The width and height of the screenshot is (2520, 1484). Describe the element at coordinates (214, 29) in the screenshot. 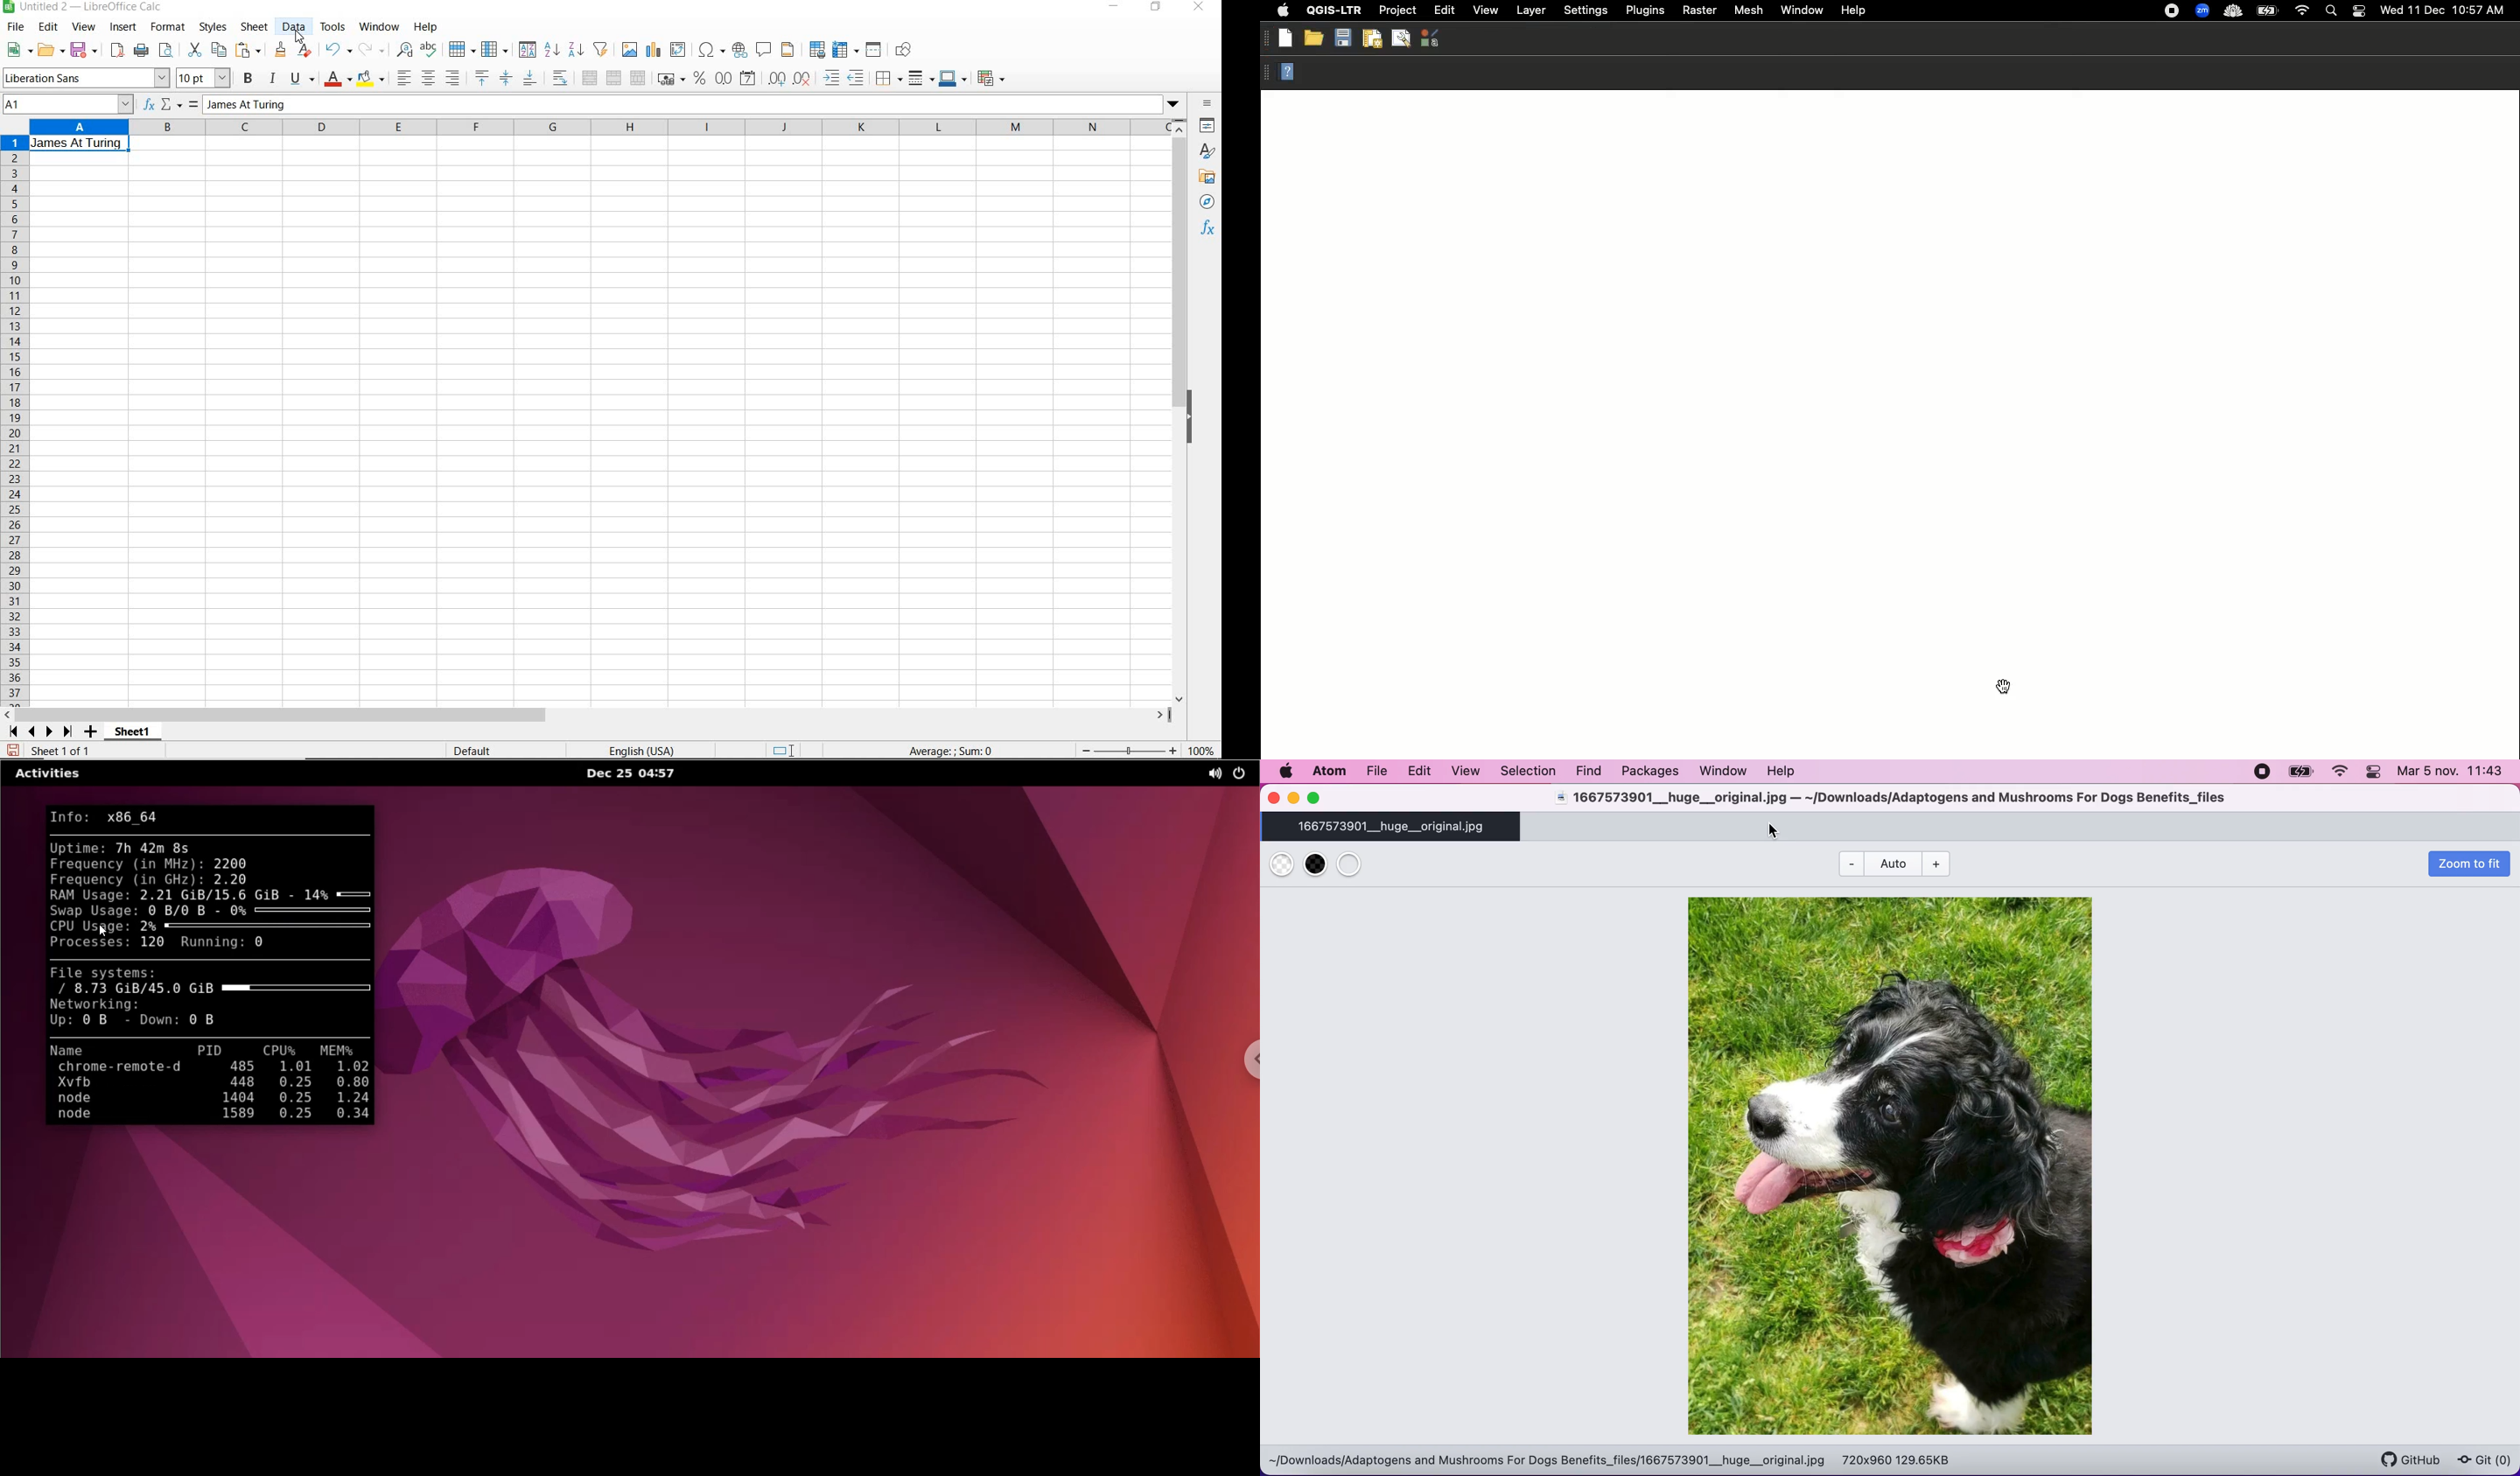

I see `styles` at that location.